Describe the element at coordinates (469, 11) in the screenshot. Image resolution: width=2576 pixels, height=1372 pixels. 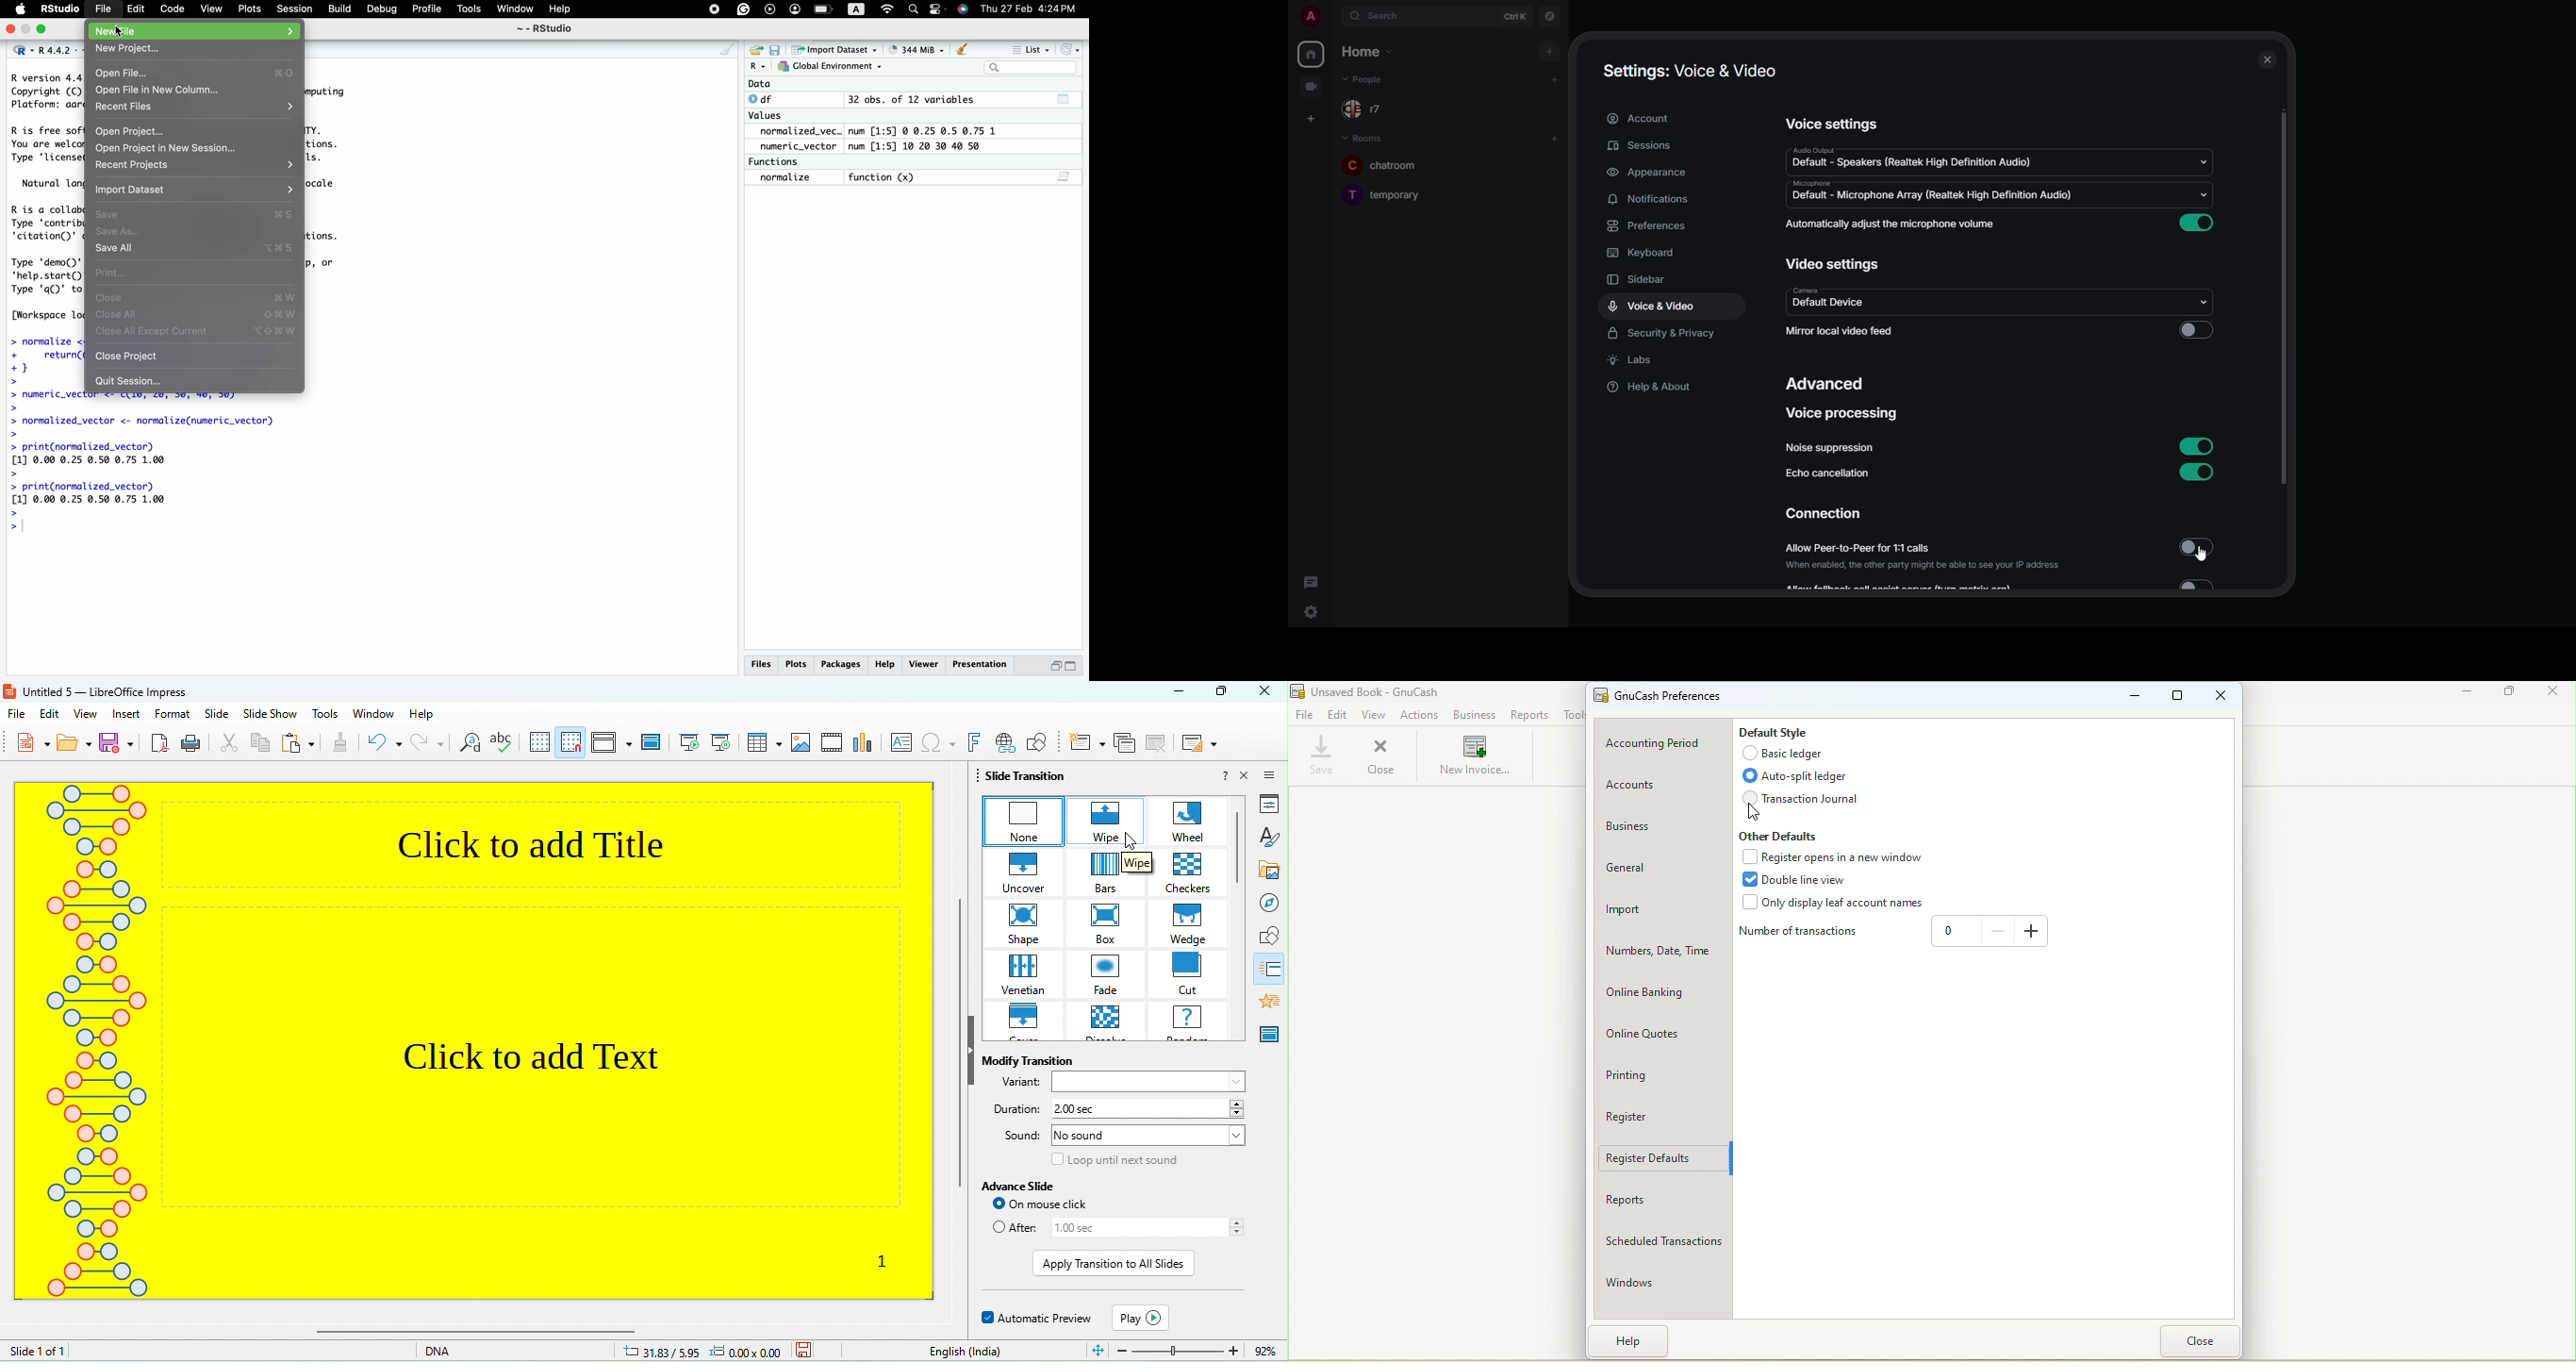
I see `Tools` at that location.